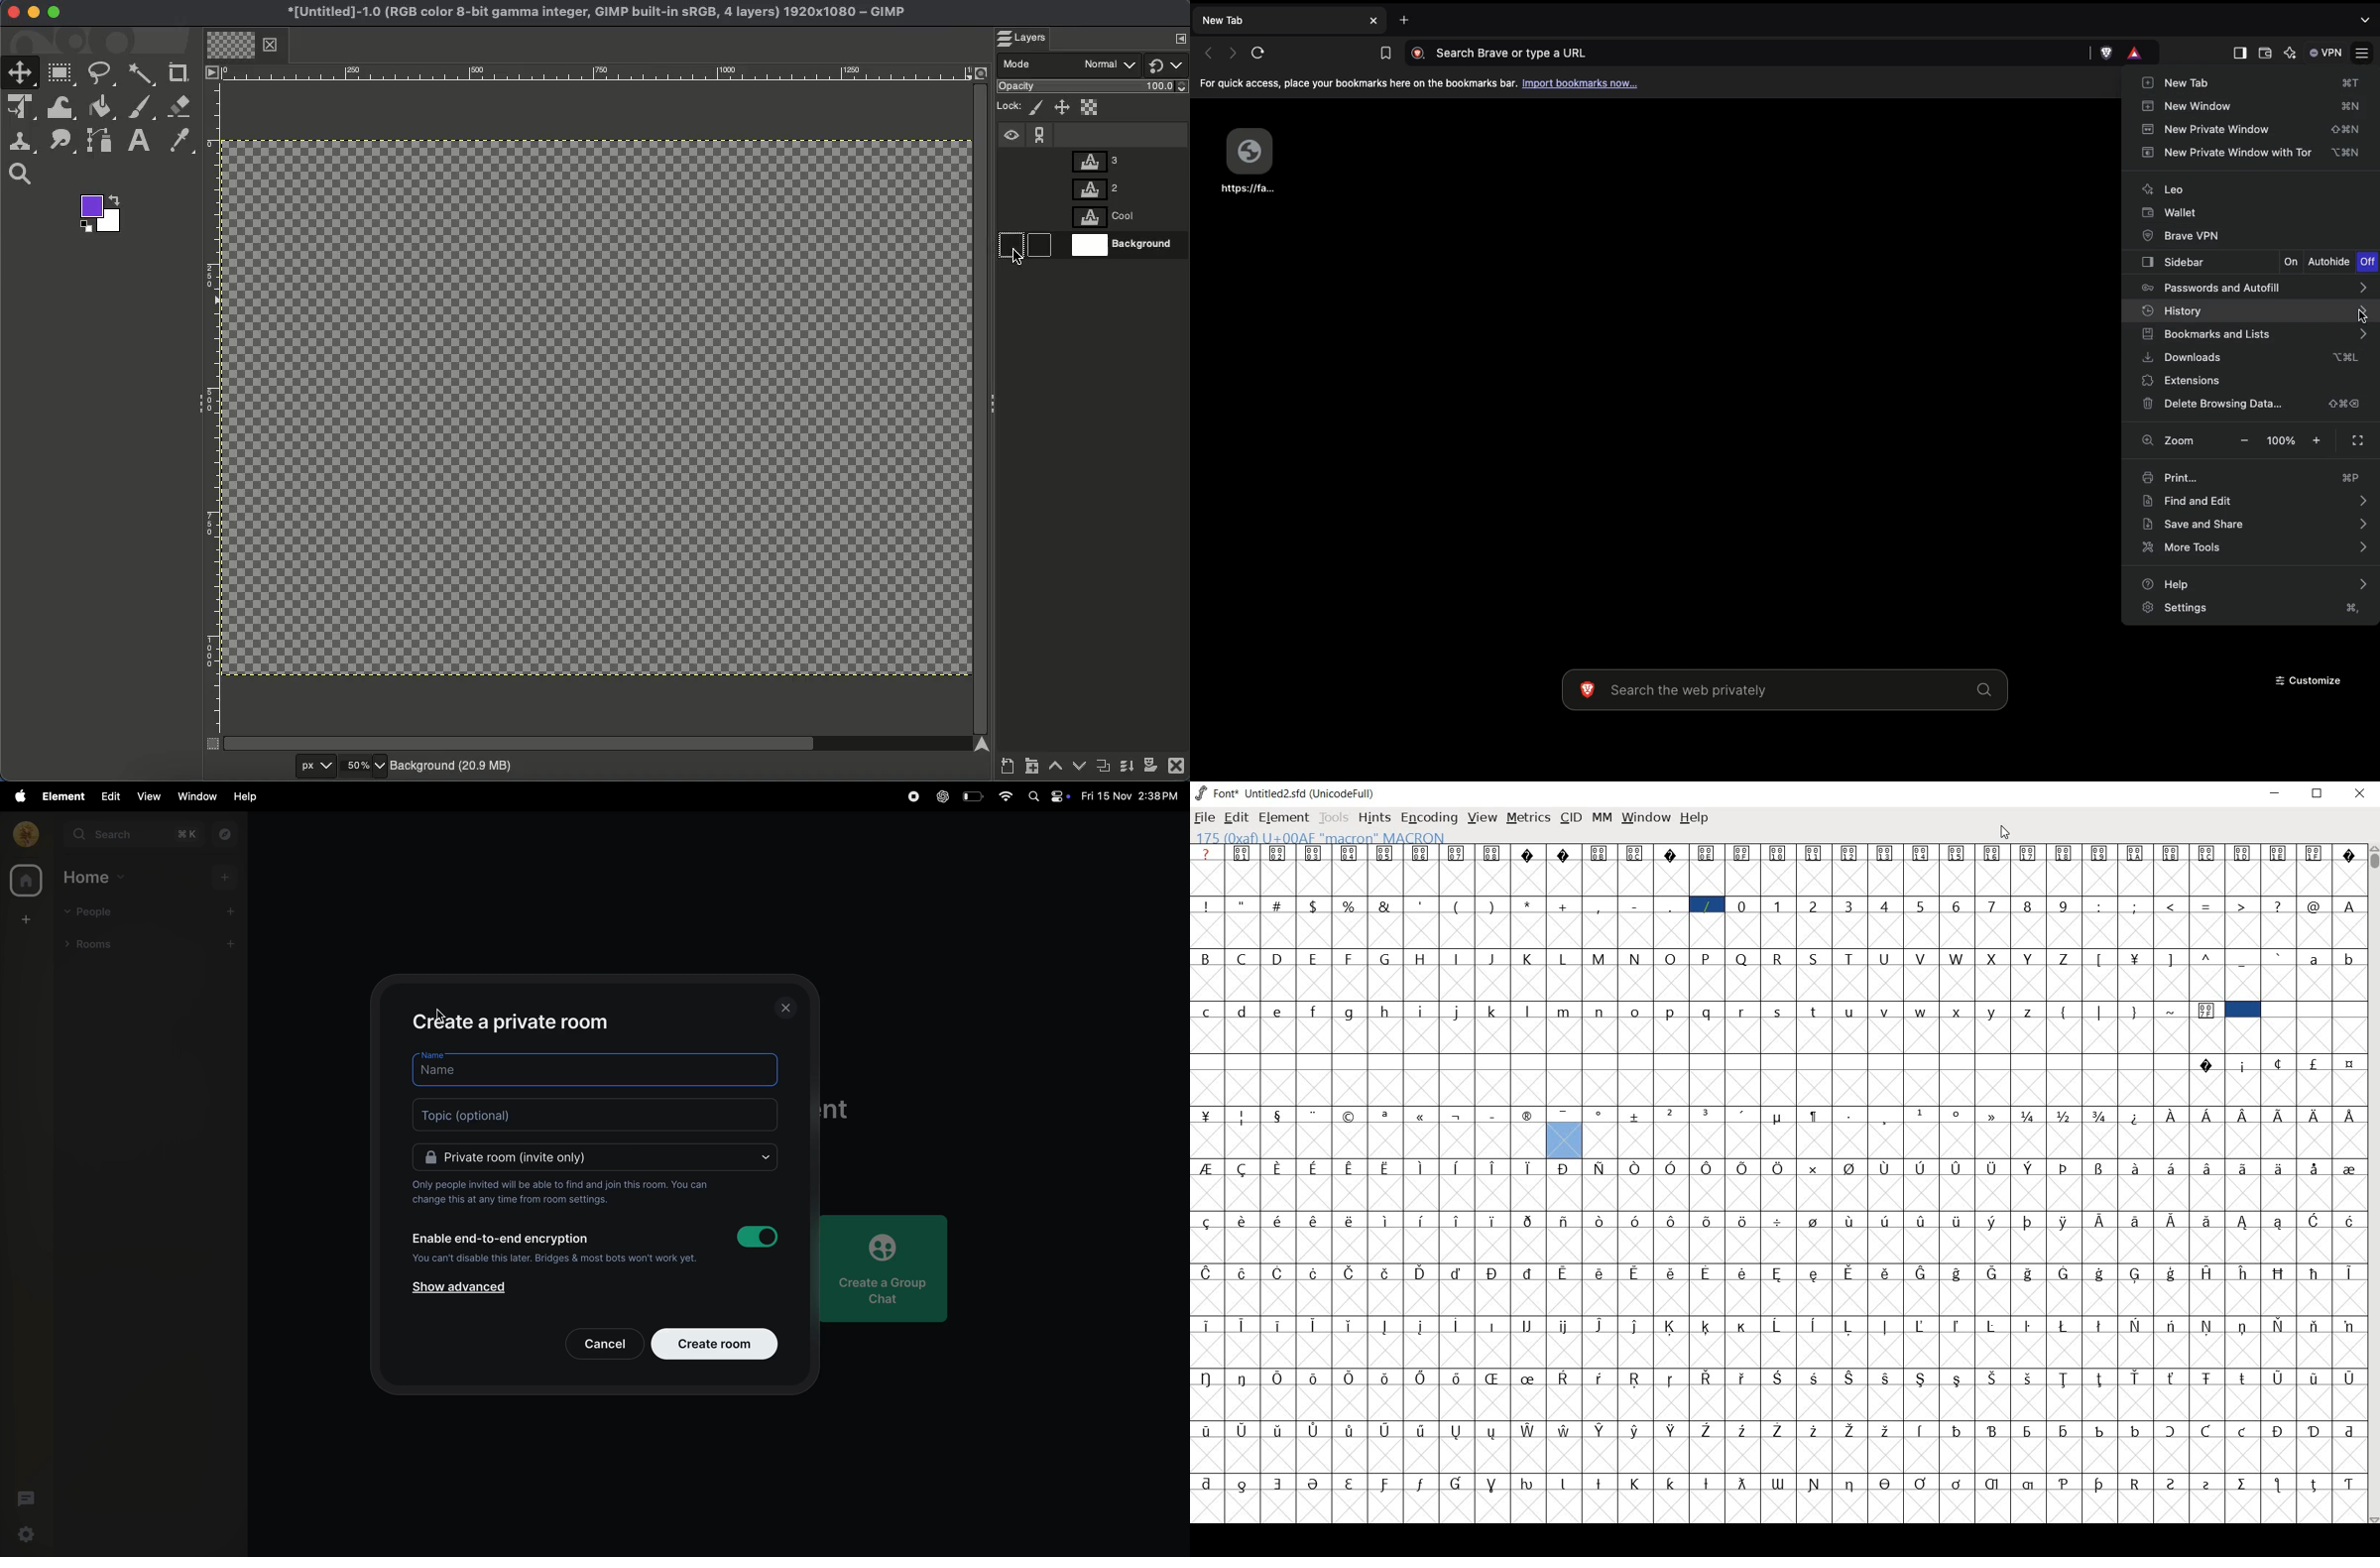 This screenshot has height=1568, width=2380. I want to click on cursor, so click(442, 1014).